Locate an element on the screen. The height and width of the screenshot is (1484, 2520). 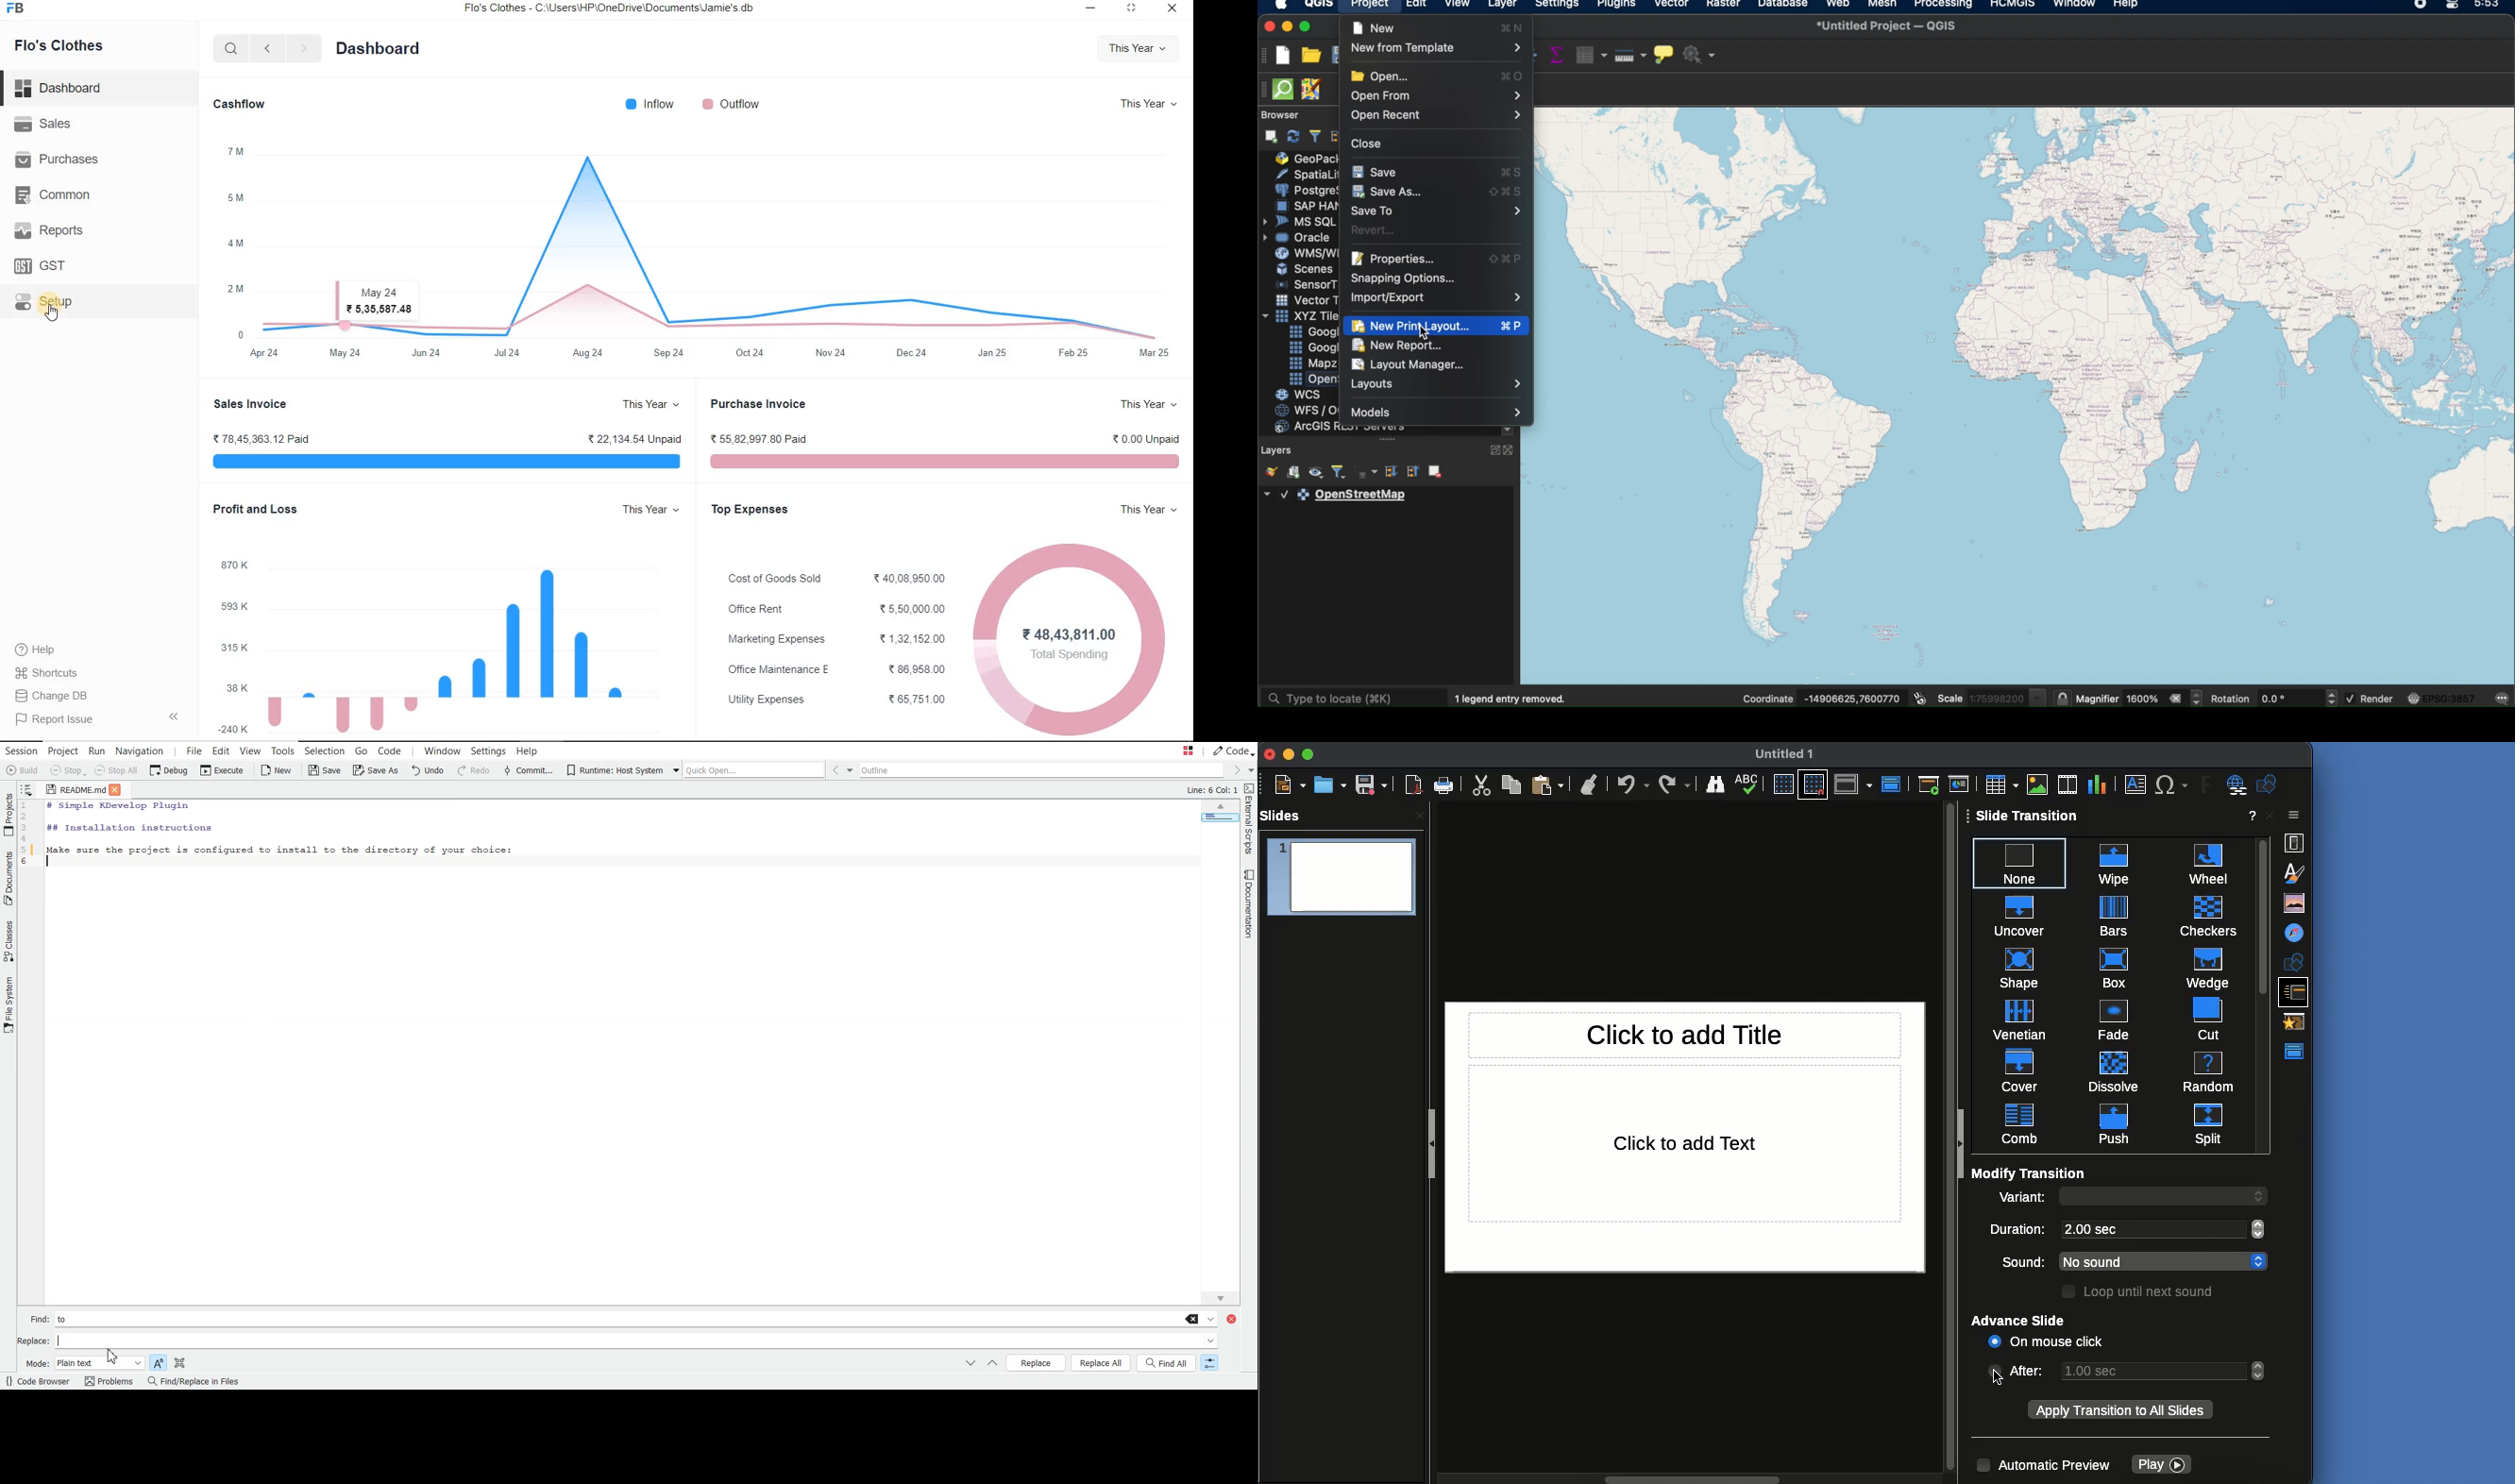
bar graph is located at coordinates (453, 649).